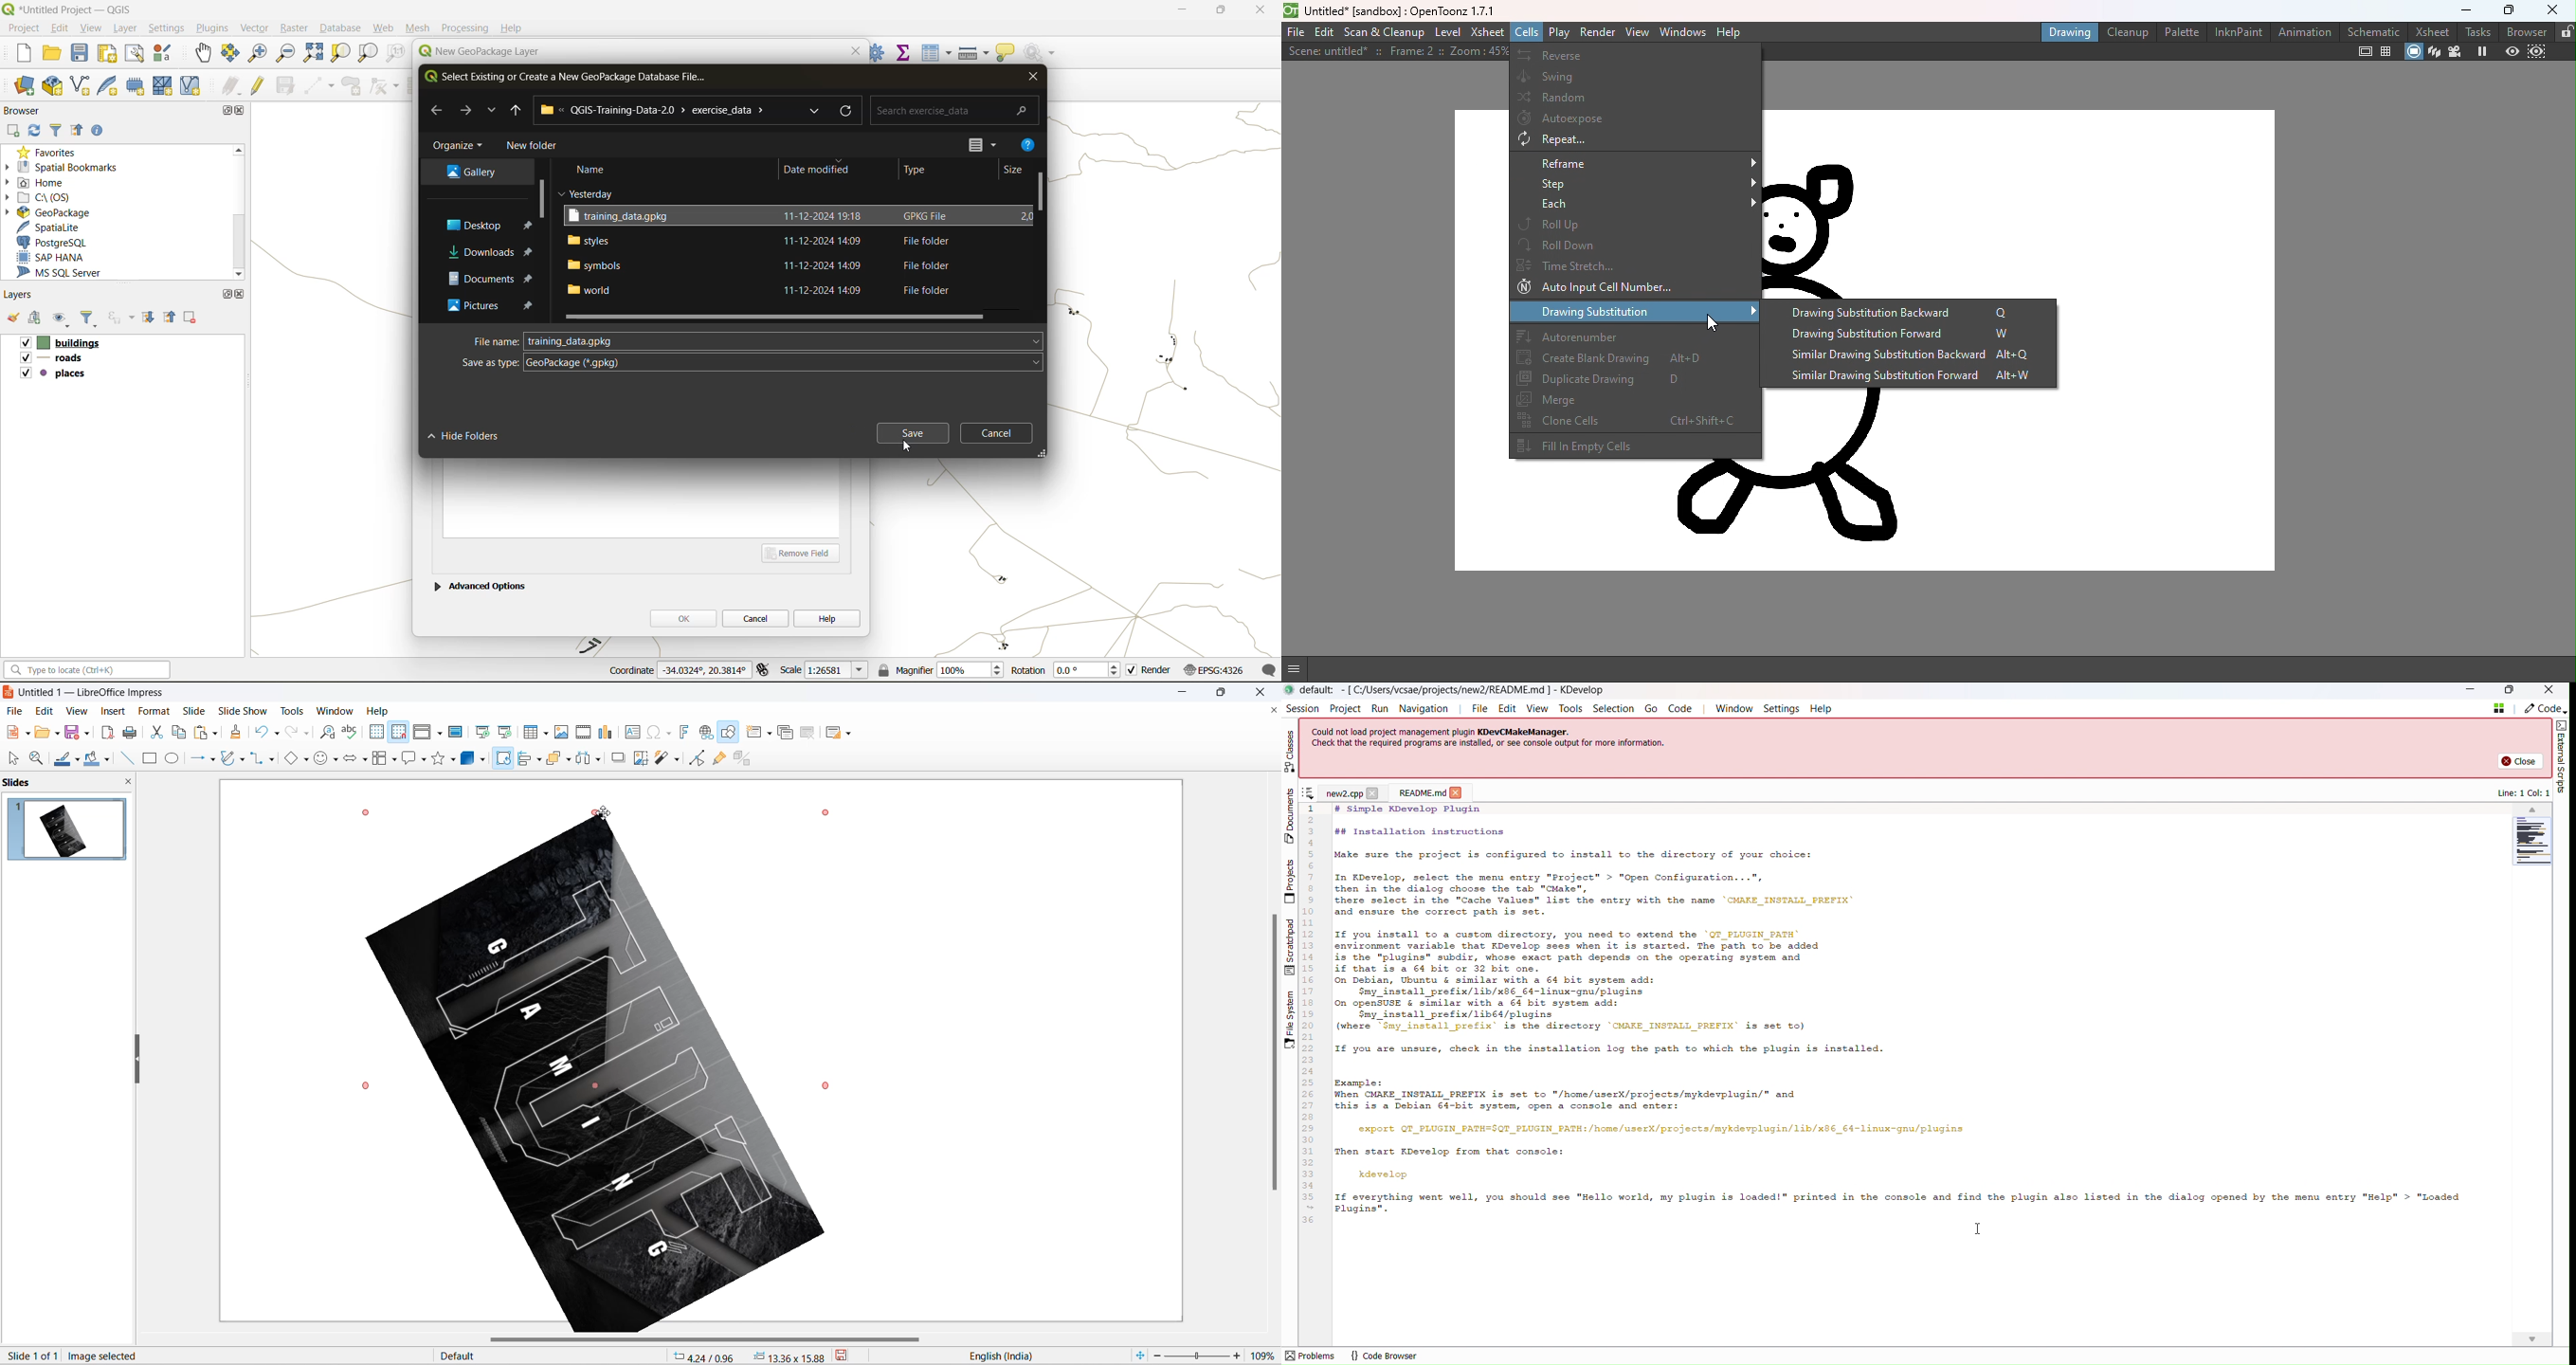  What do you see at coordinates (40, 182) in the screenshot?
I see `home` at bounding box center [40, 182].